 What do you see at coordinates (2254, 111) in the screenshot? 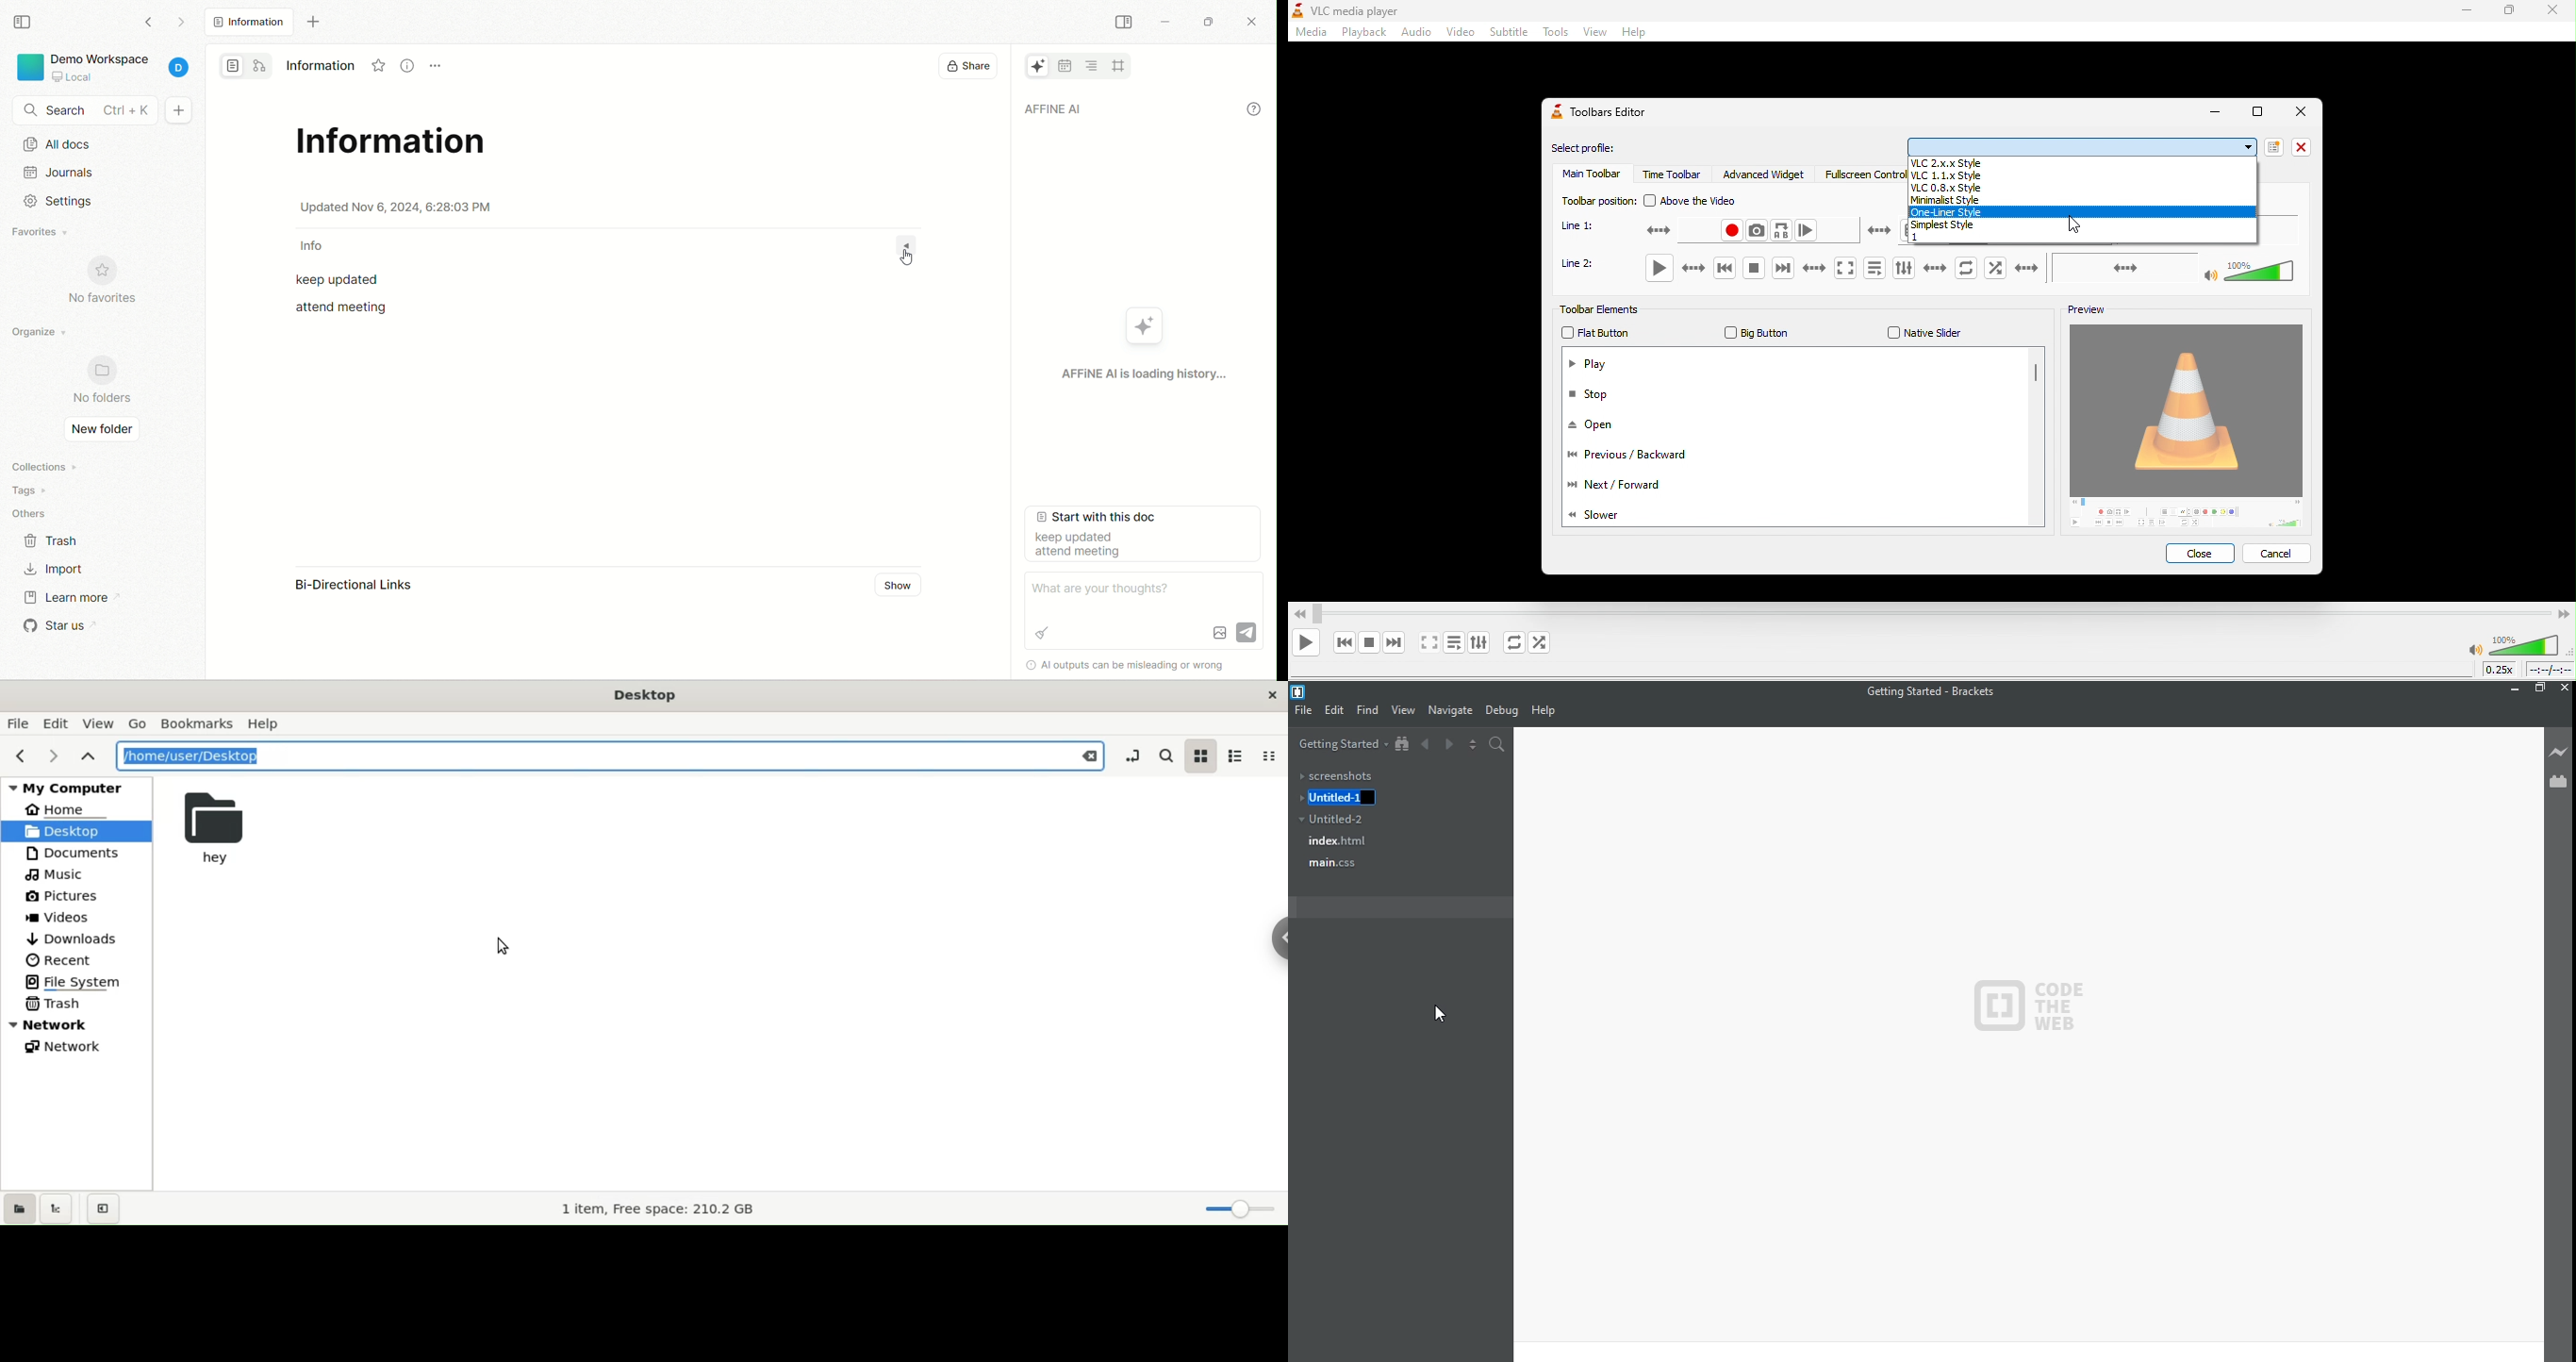
I see `maximize` at bounding box center [2254, 111].